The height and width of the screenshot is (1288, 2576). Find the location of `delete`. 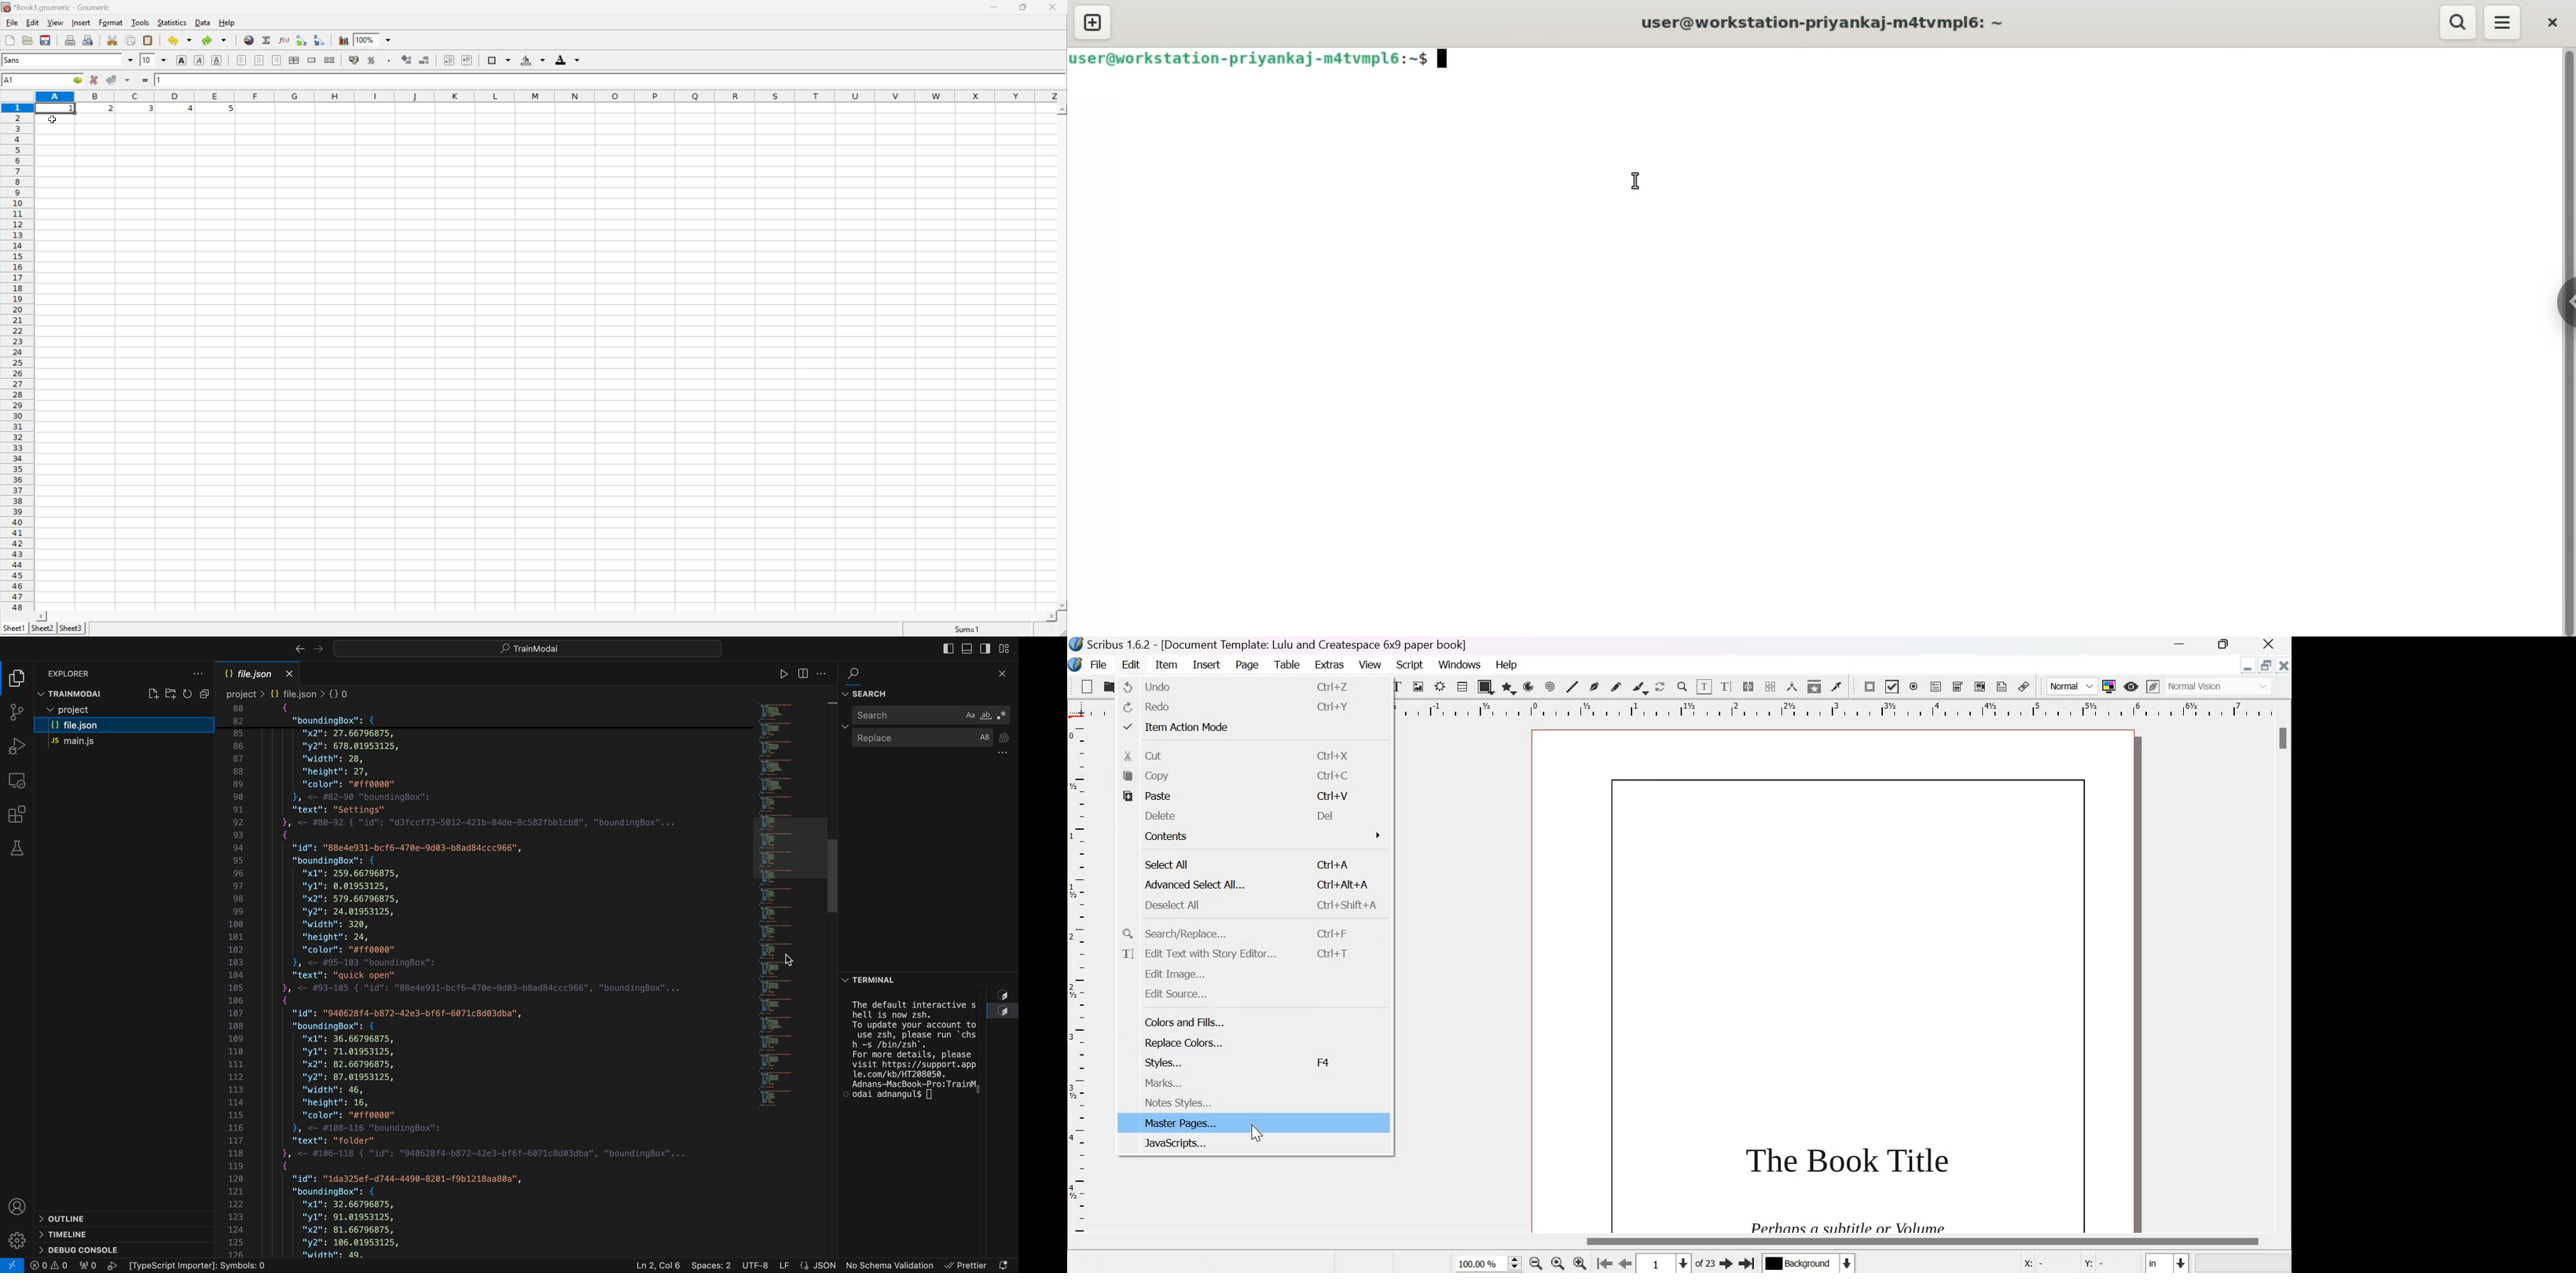

delete is located at coordinates (1248, 816).